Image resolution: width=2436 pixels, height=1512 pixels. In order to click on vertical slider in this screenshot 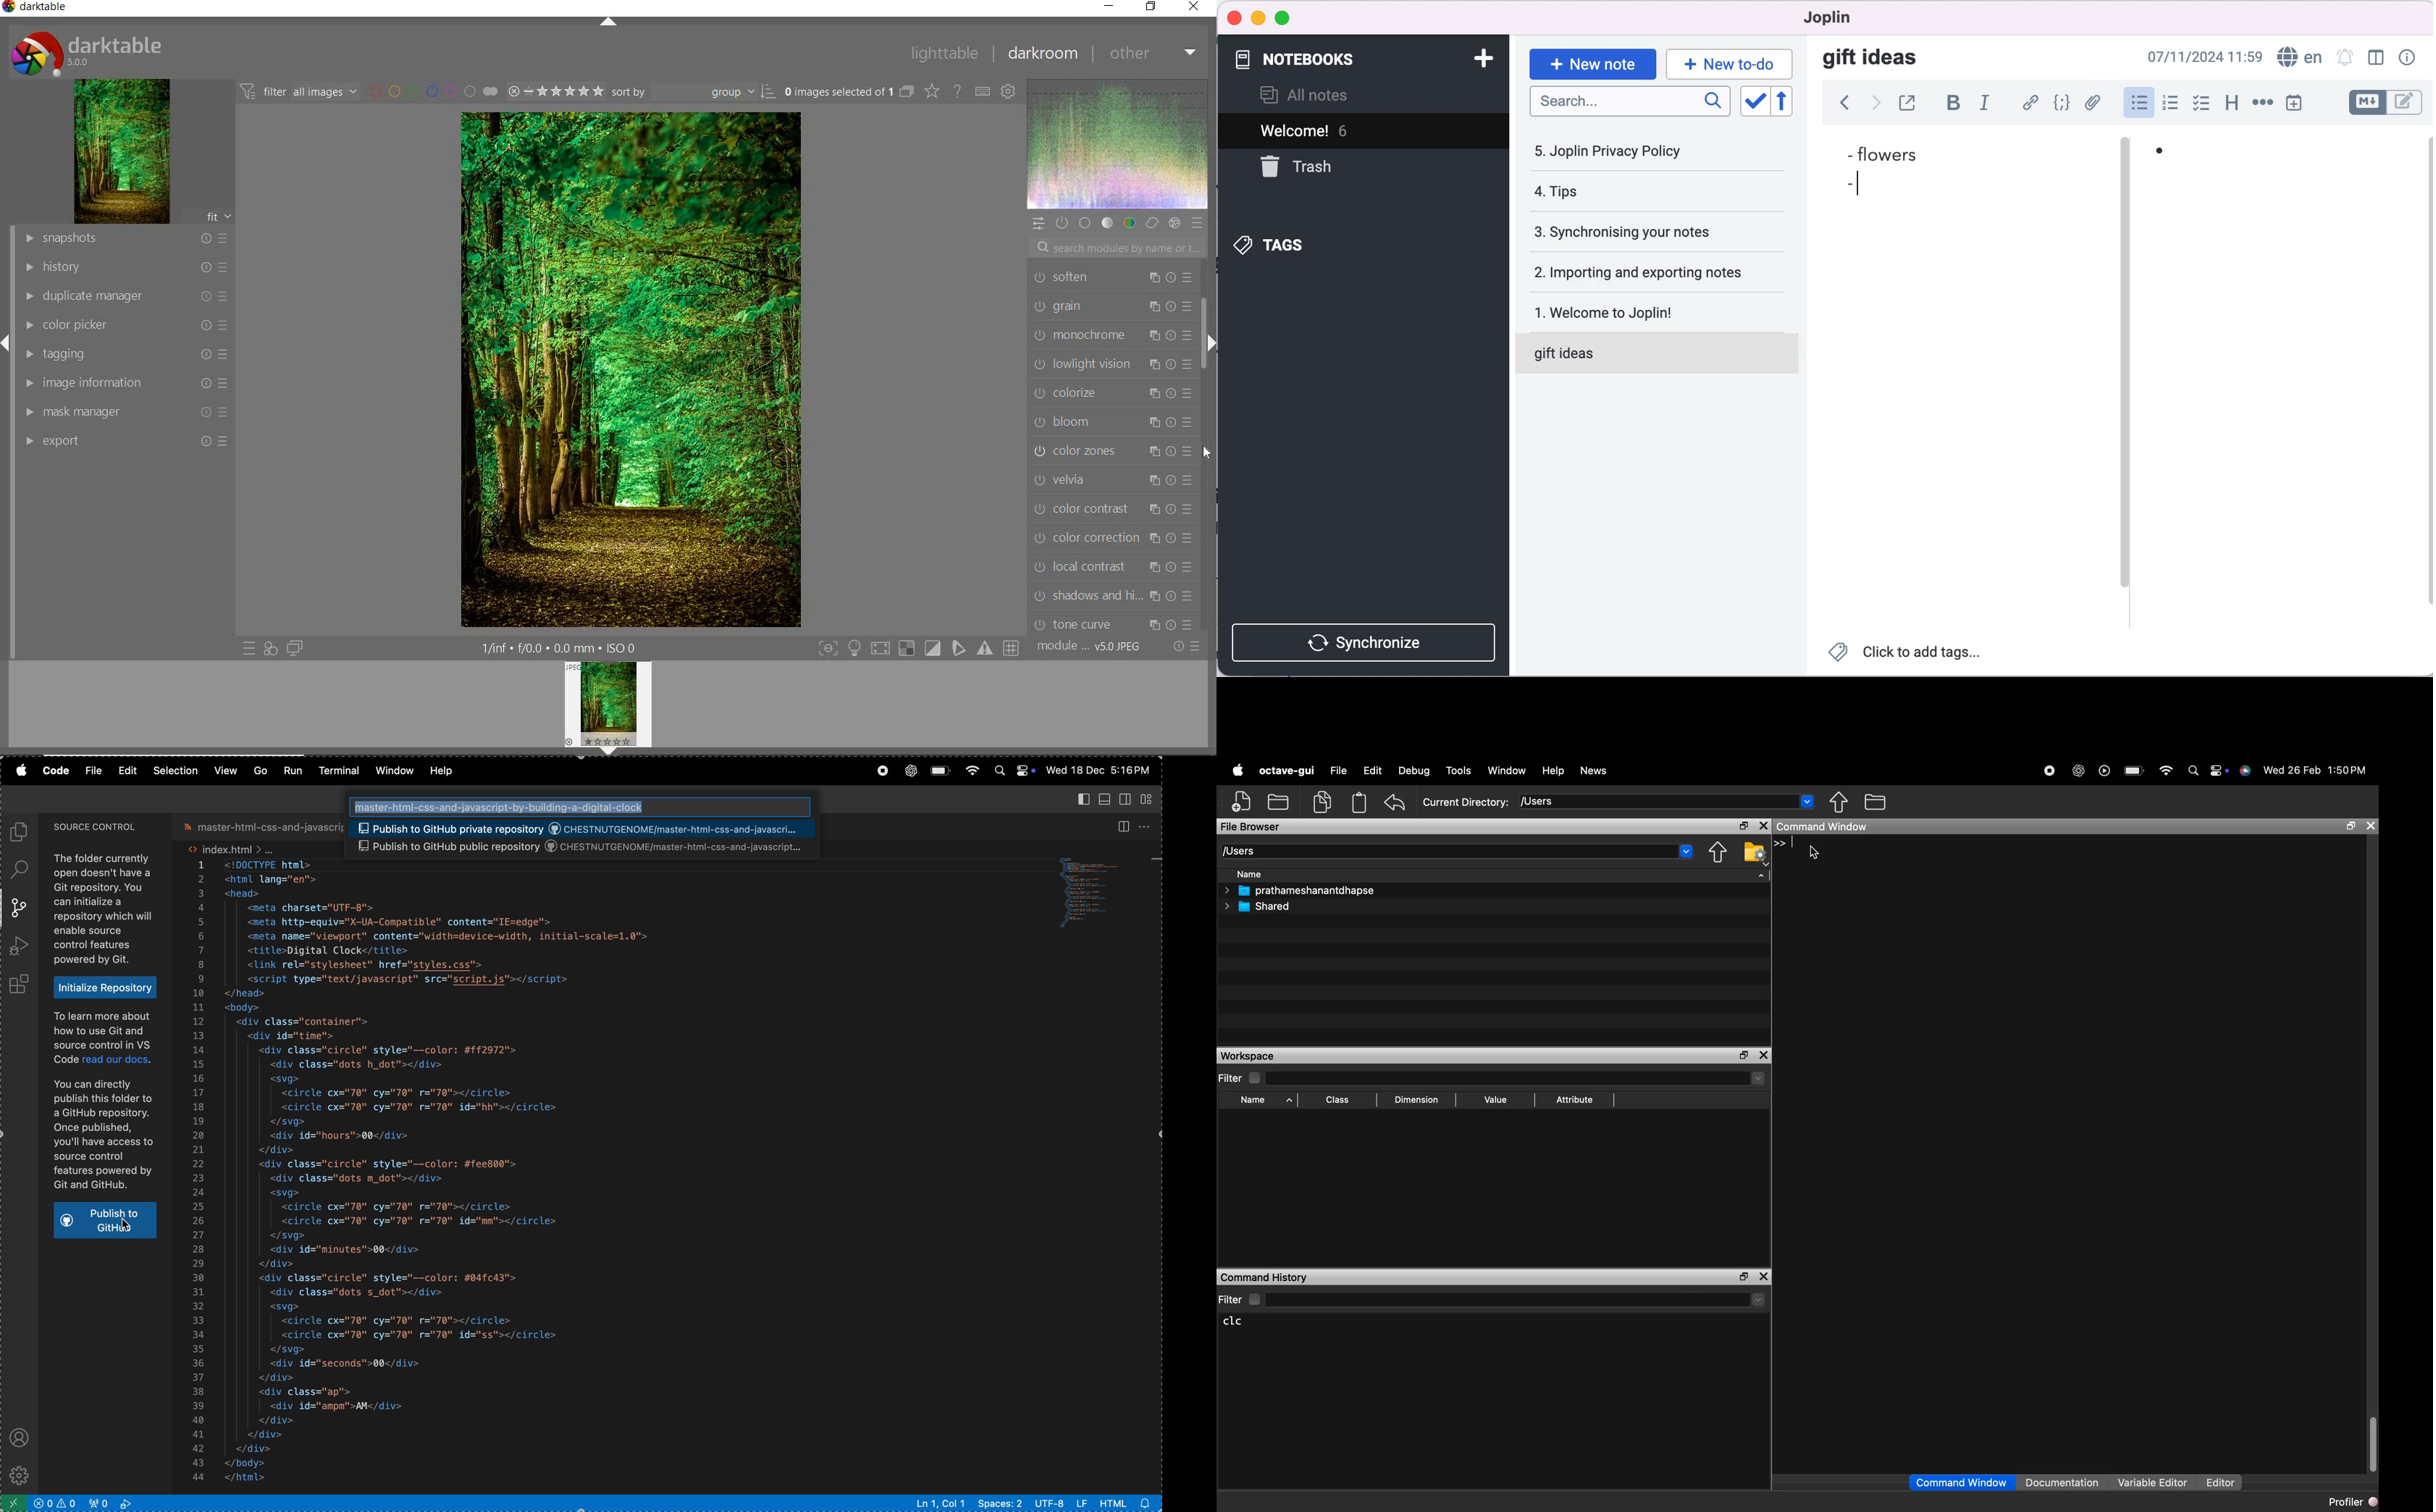, I will do `click(2124, 177)`.